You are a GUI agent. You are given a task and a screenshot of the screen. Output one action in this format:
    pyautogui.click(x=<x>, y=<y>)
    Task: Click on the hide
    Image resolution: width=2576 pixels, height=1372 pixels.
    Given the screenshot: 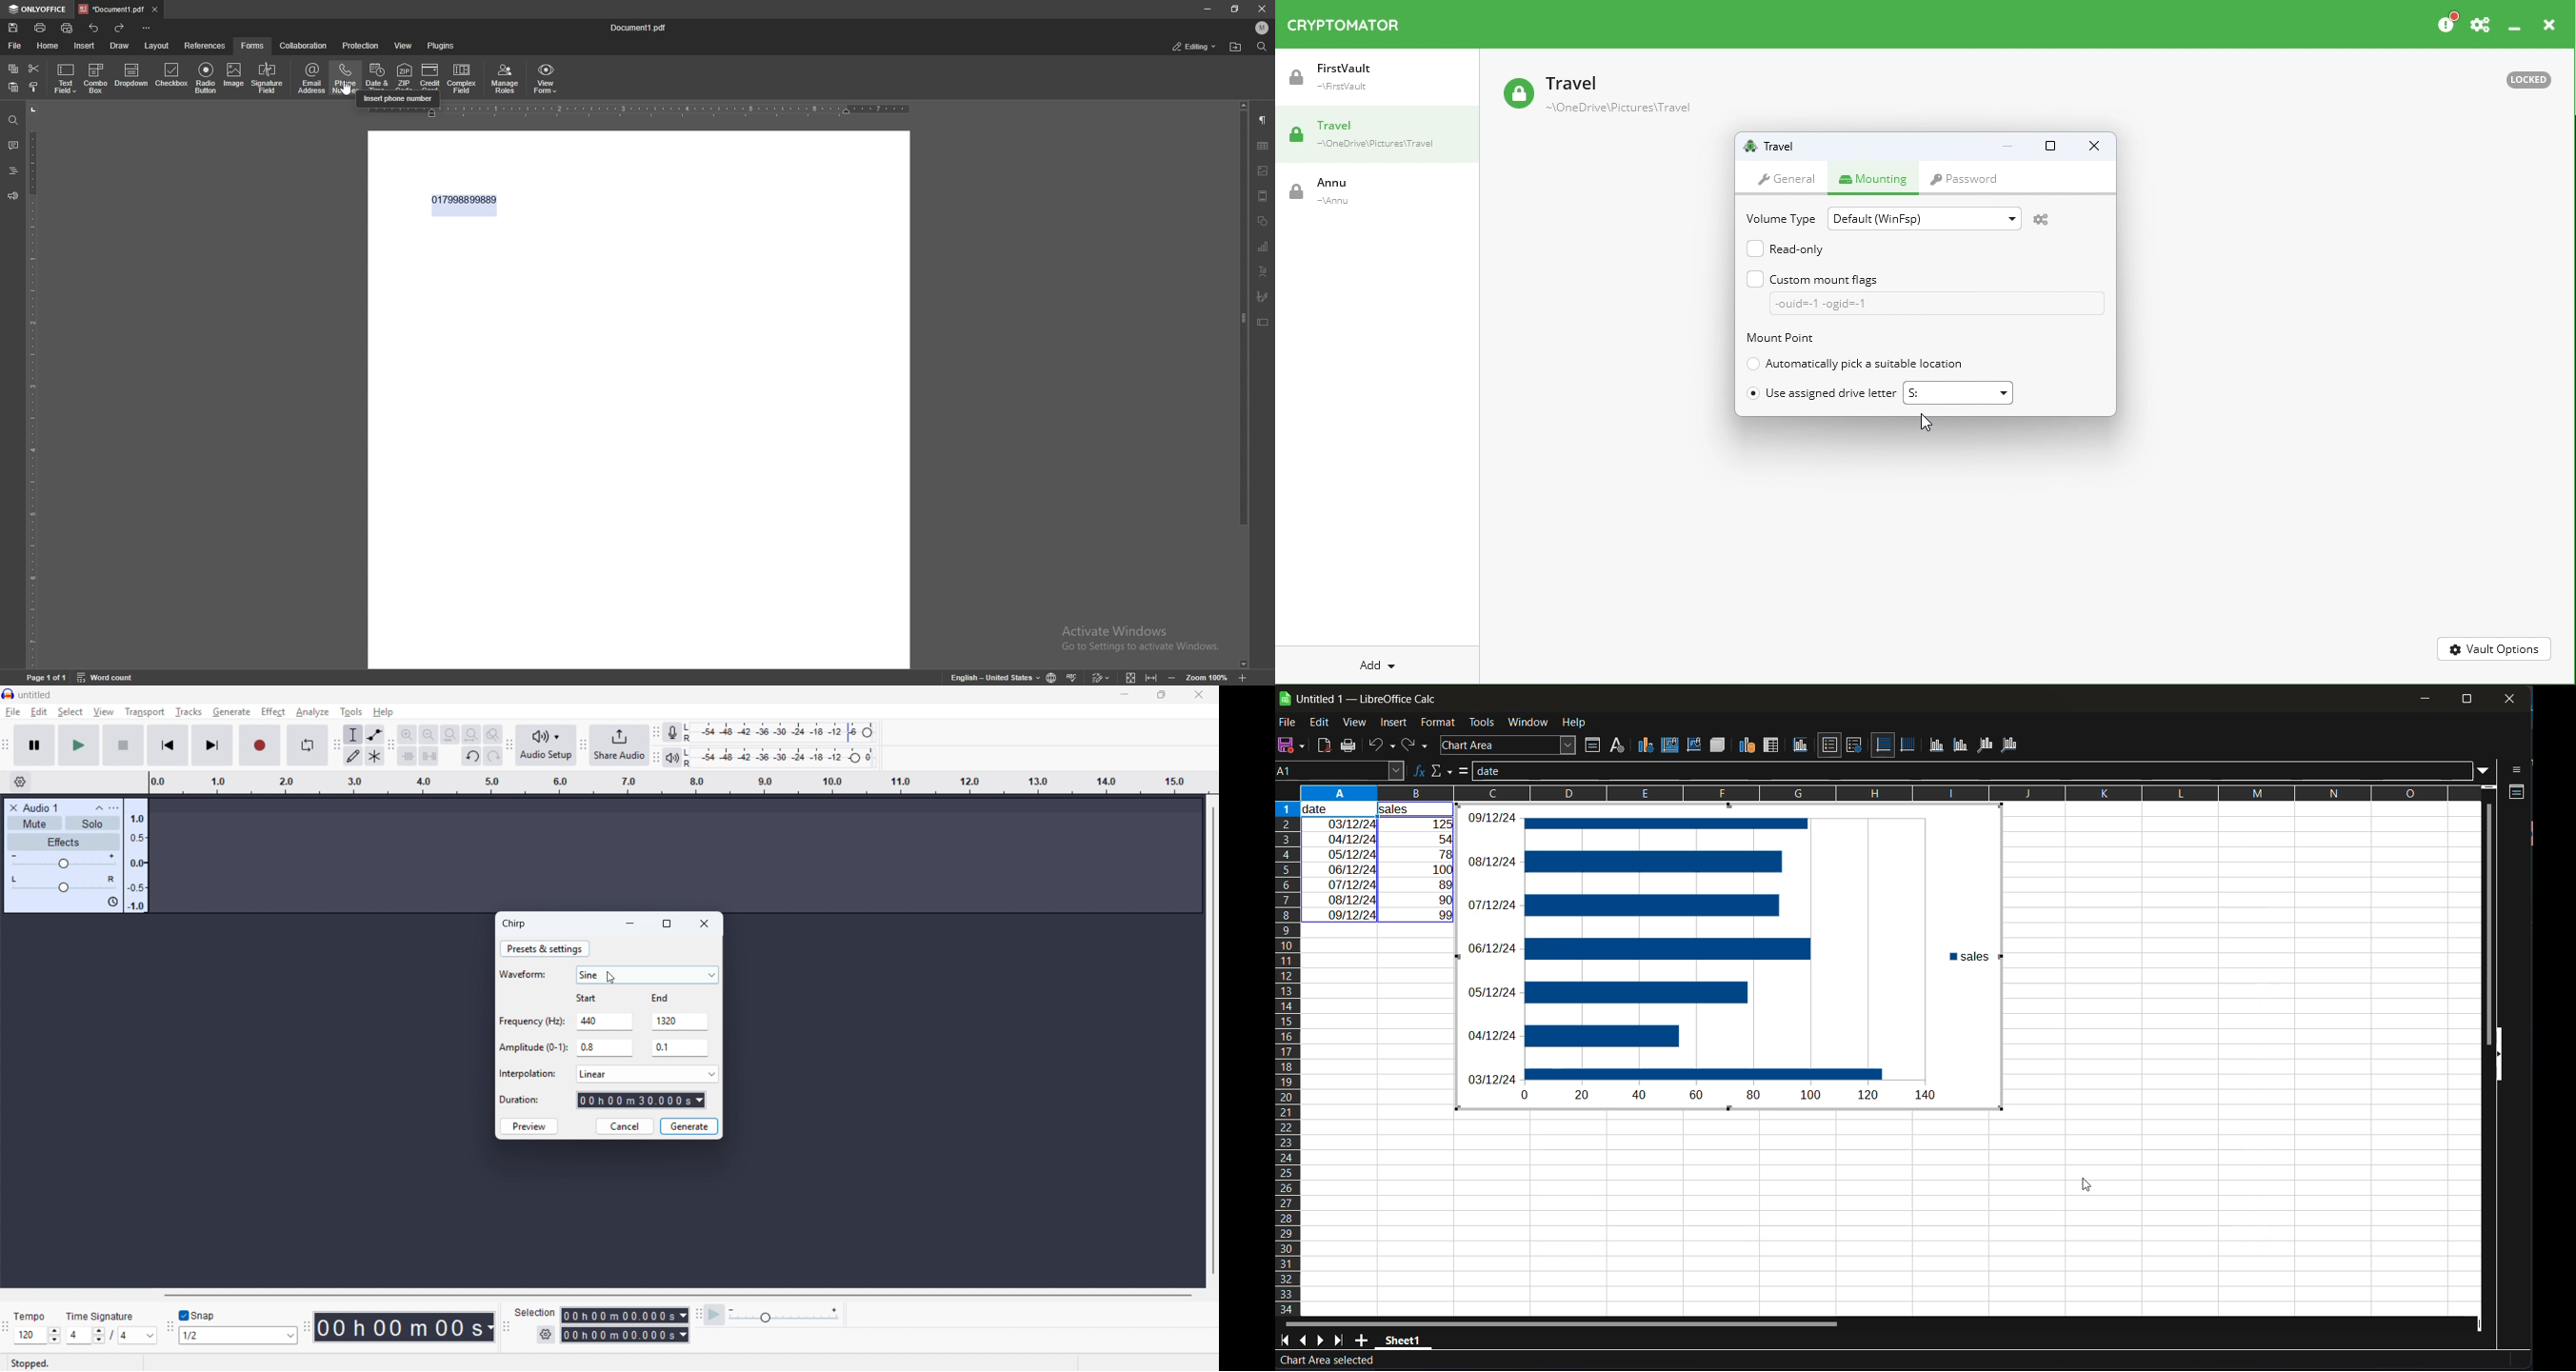 What is the action you would take?
    pyautogui.click(x=2497, y=1062)
    